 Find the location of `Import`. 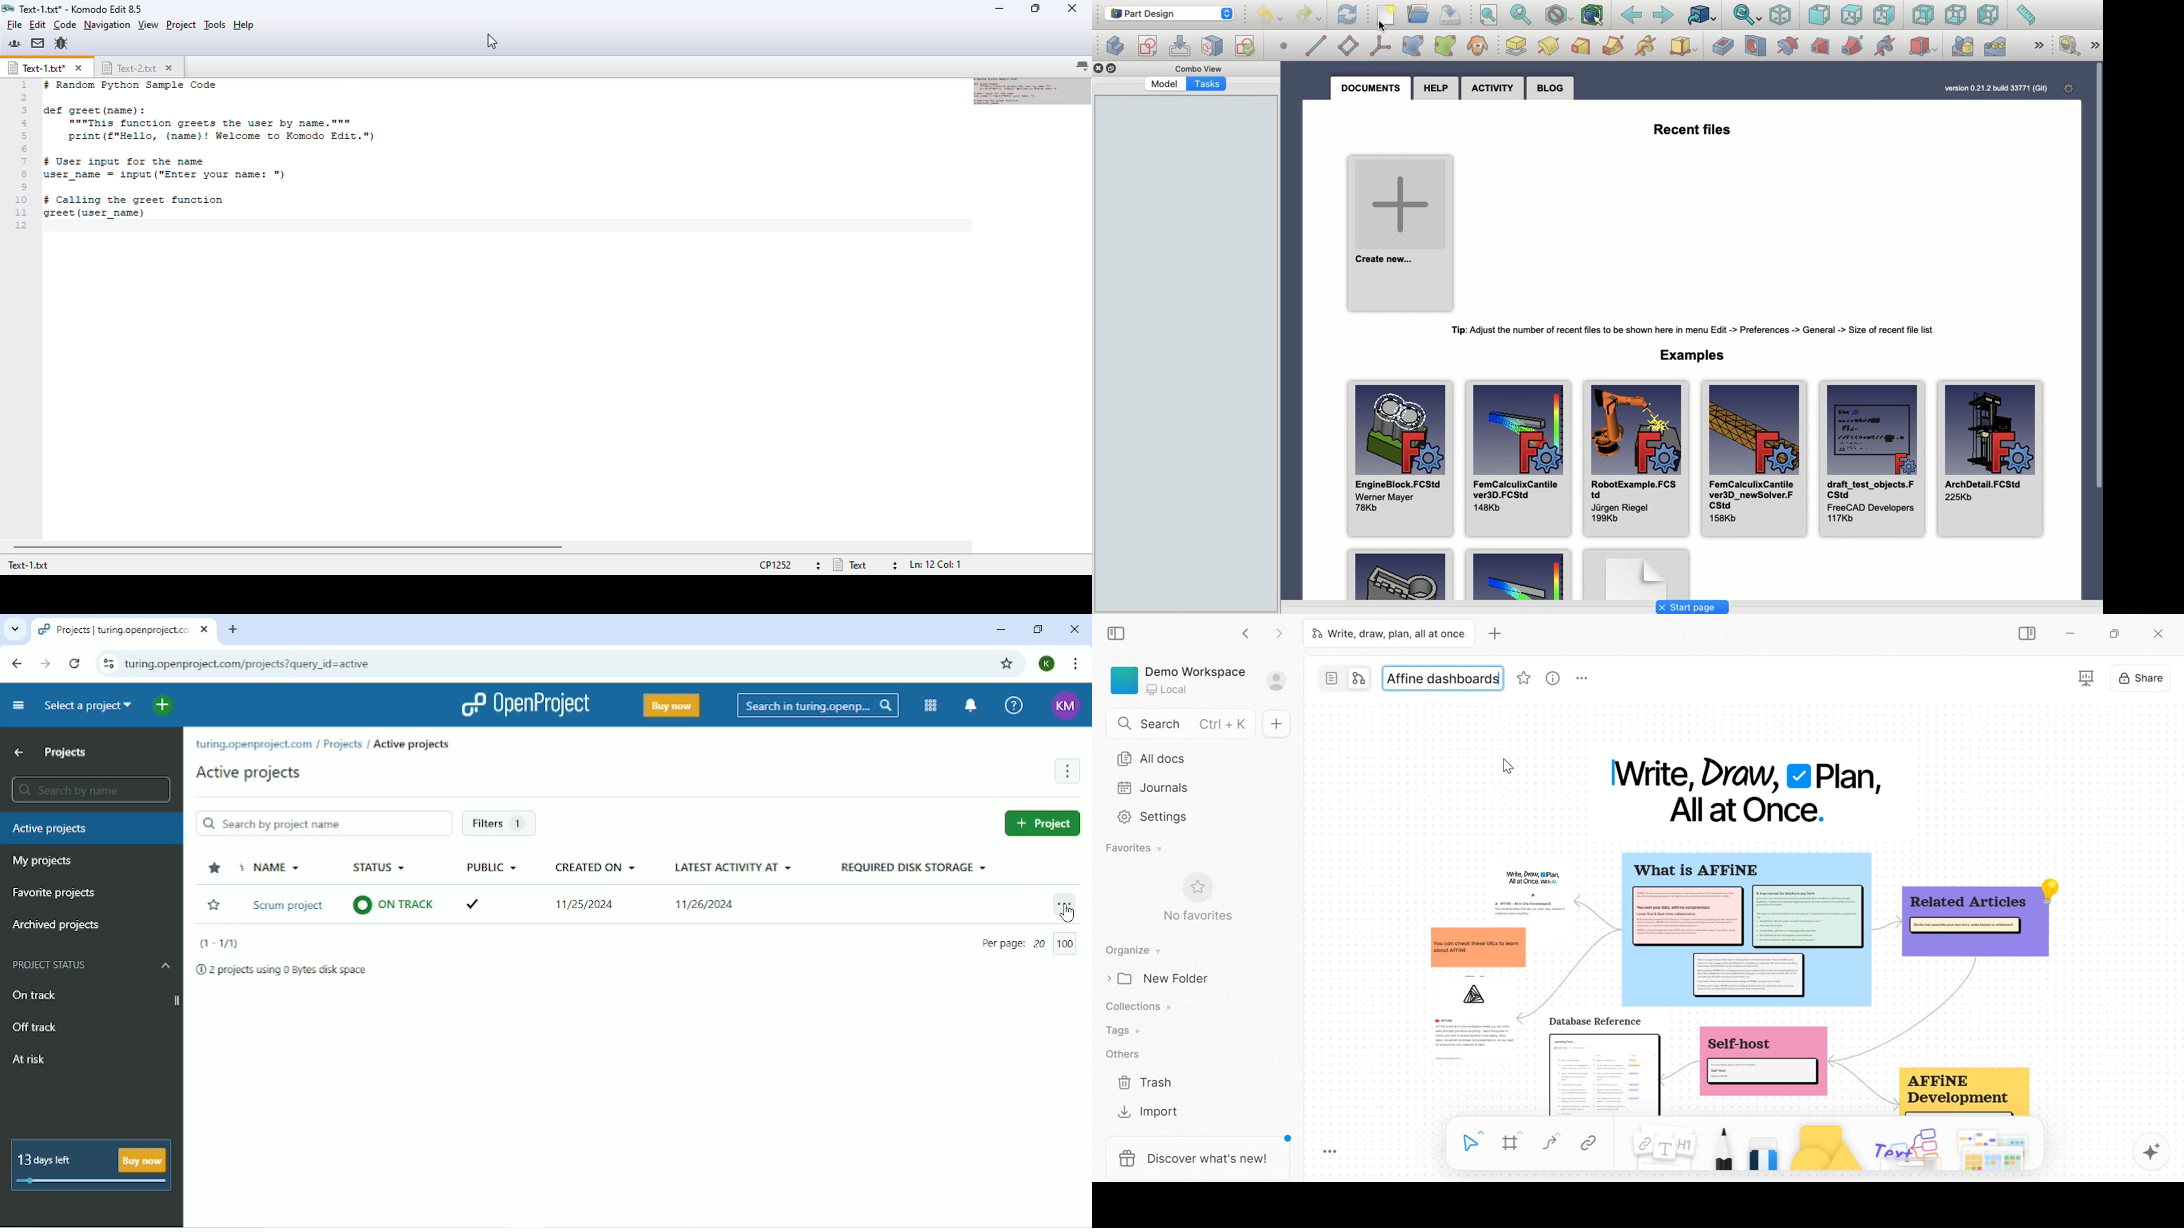

Import is located at coordinates (1148, 1112).